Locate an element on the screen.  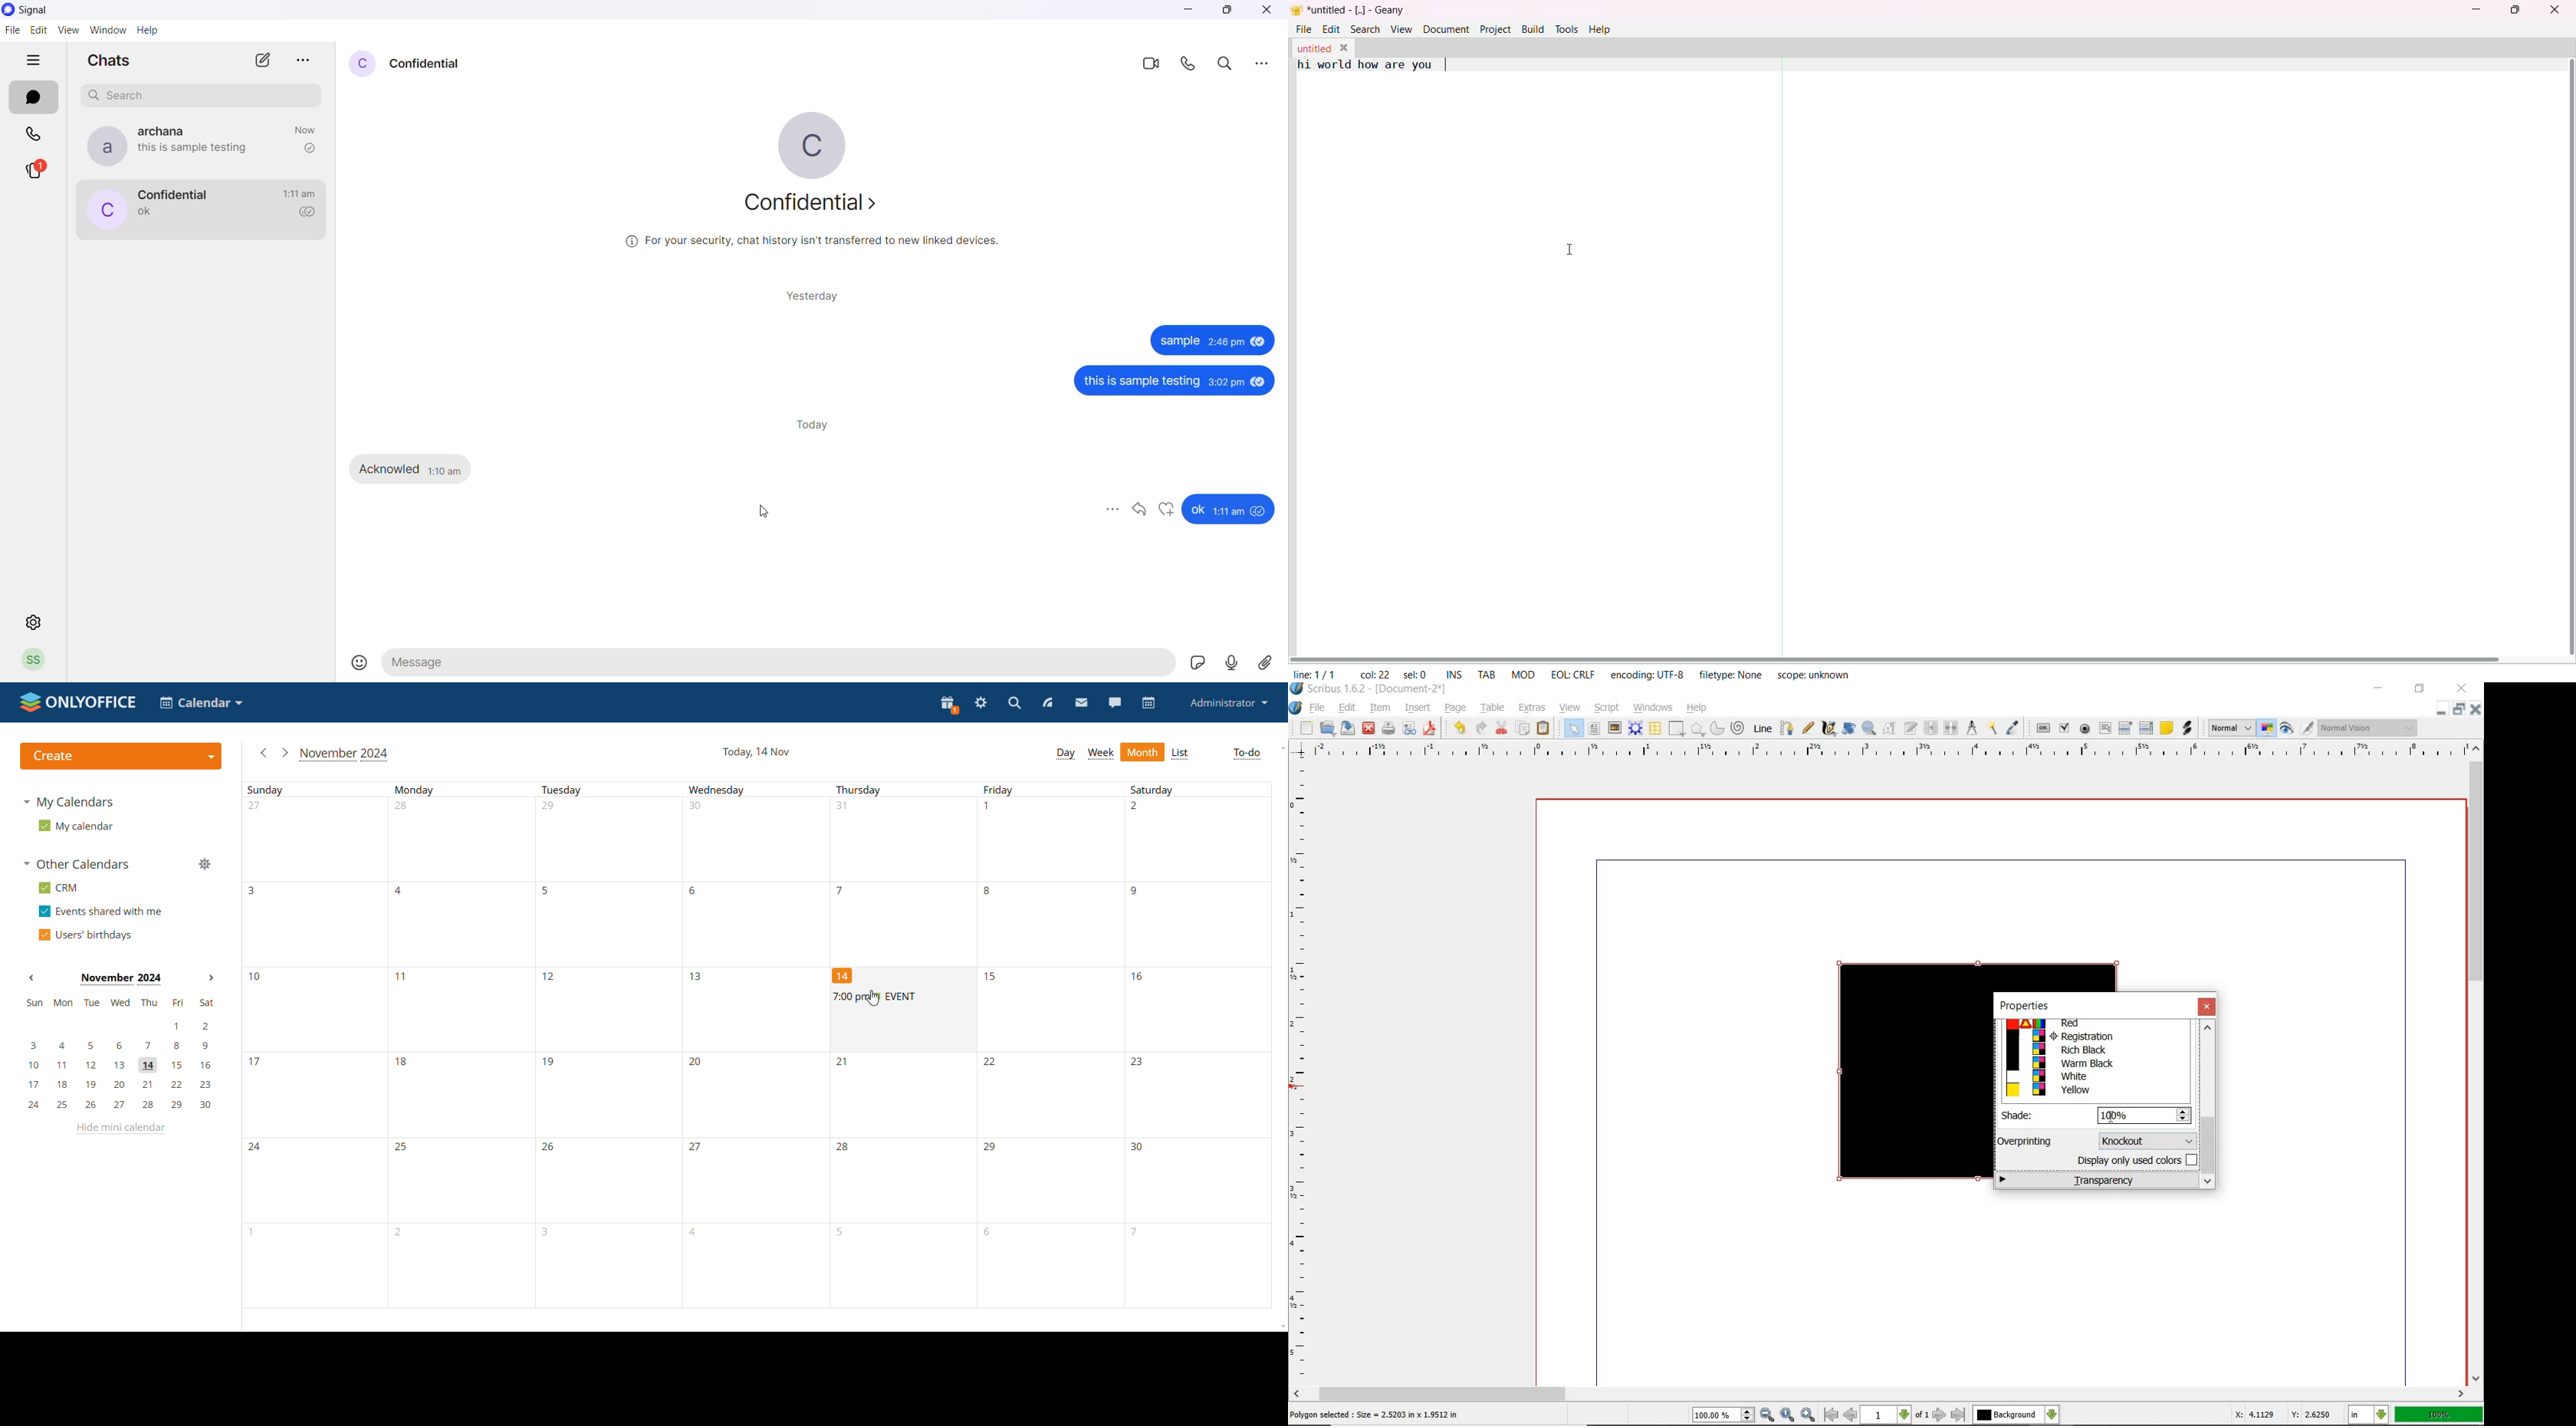
go to first page is located at coordinates (1831, 1416).